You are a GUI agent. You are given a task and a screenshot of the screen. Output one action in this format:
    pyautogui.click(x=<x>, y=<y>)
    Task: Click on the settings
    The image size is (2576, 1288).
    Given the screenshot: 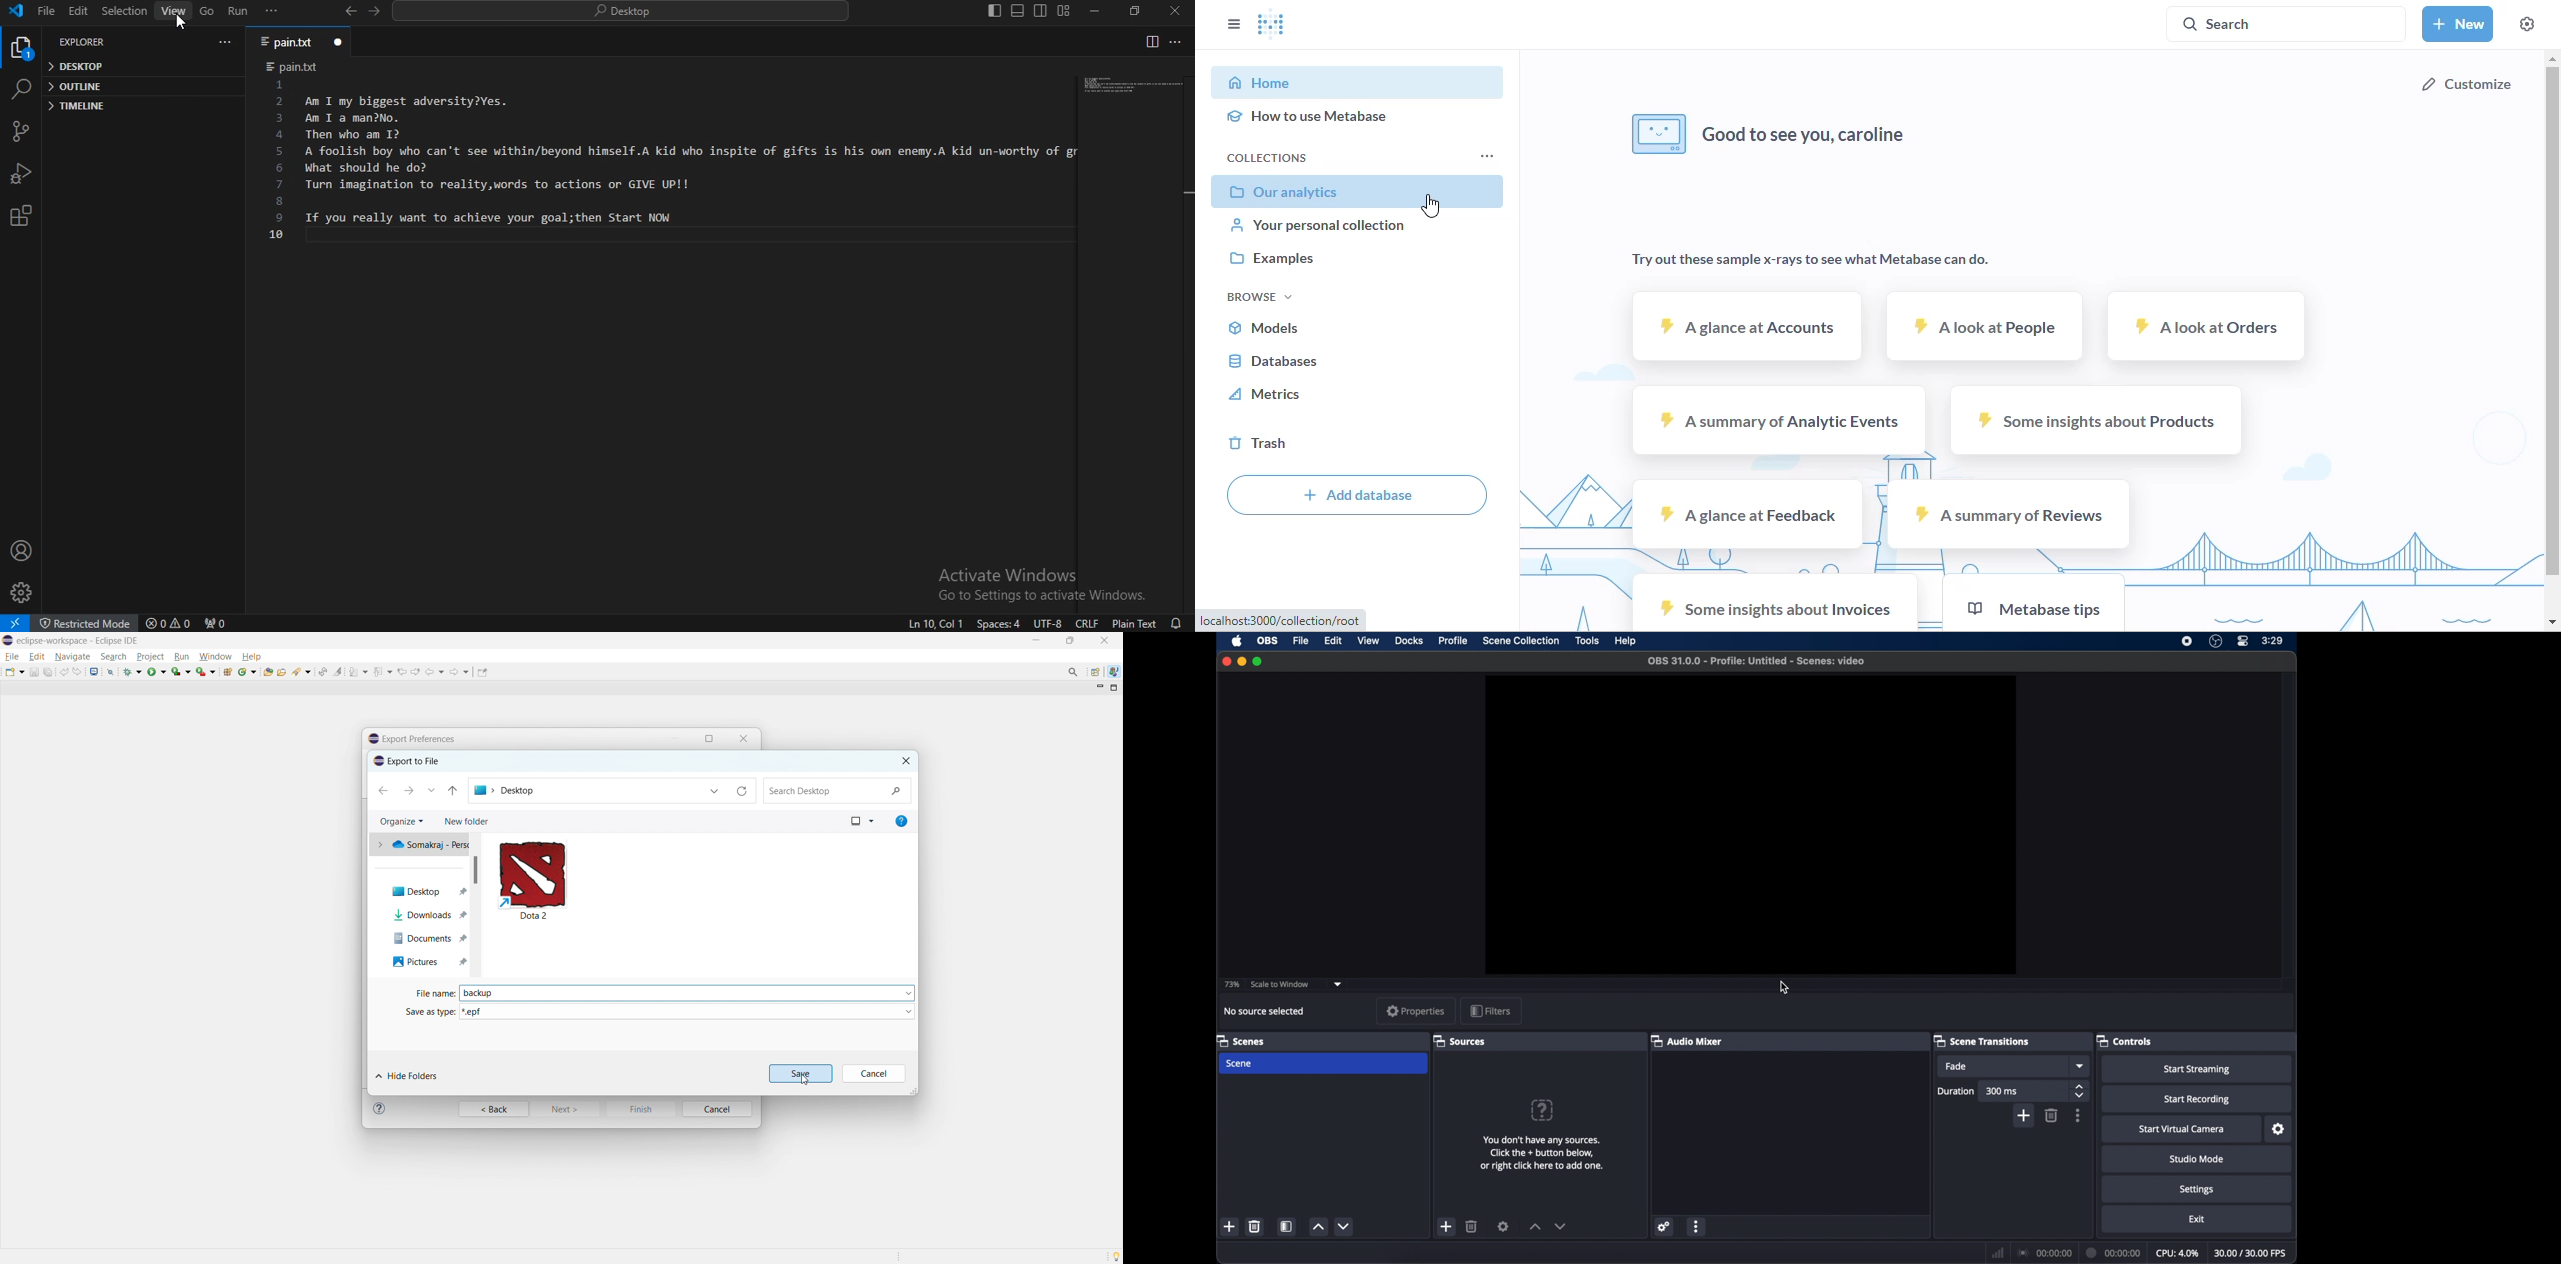 What is the action you would take?
    pyautogui.click(x=1663, y=1226)
    